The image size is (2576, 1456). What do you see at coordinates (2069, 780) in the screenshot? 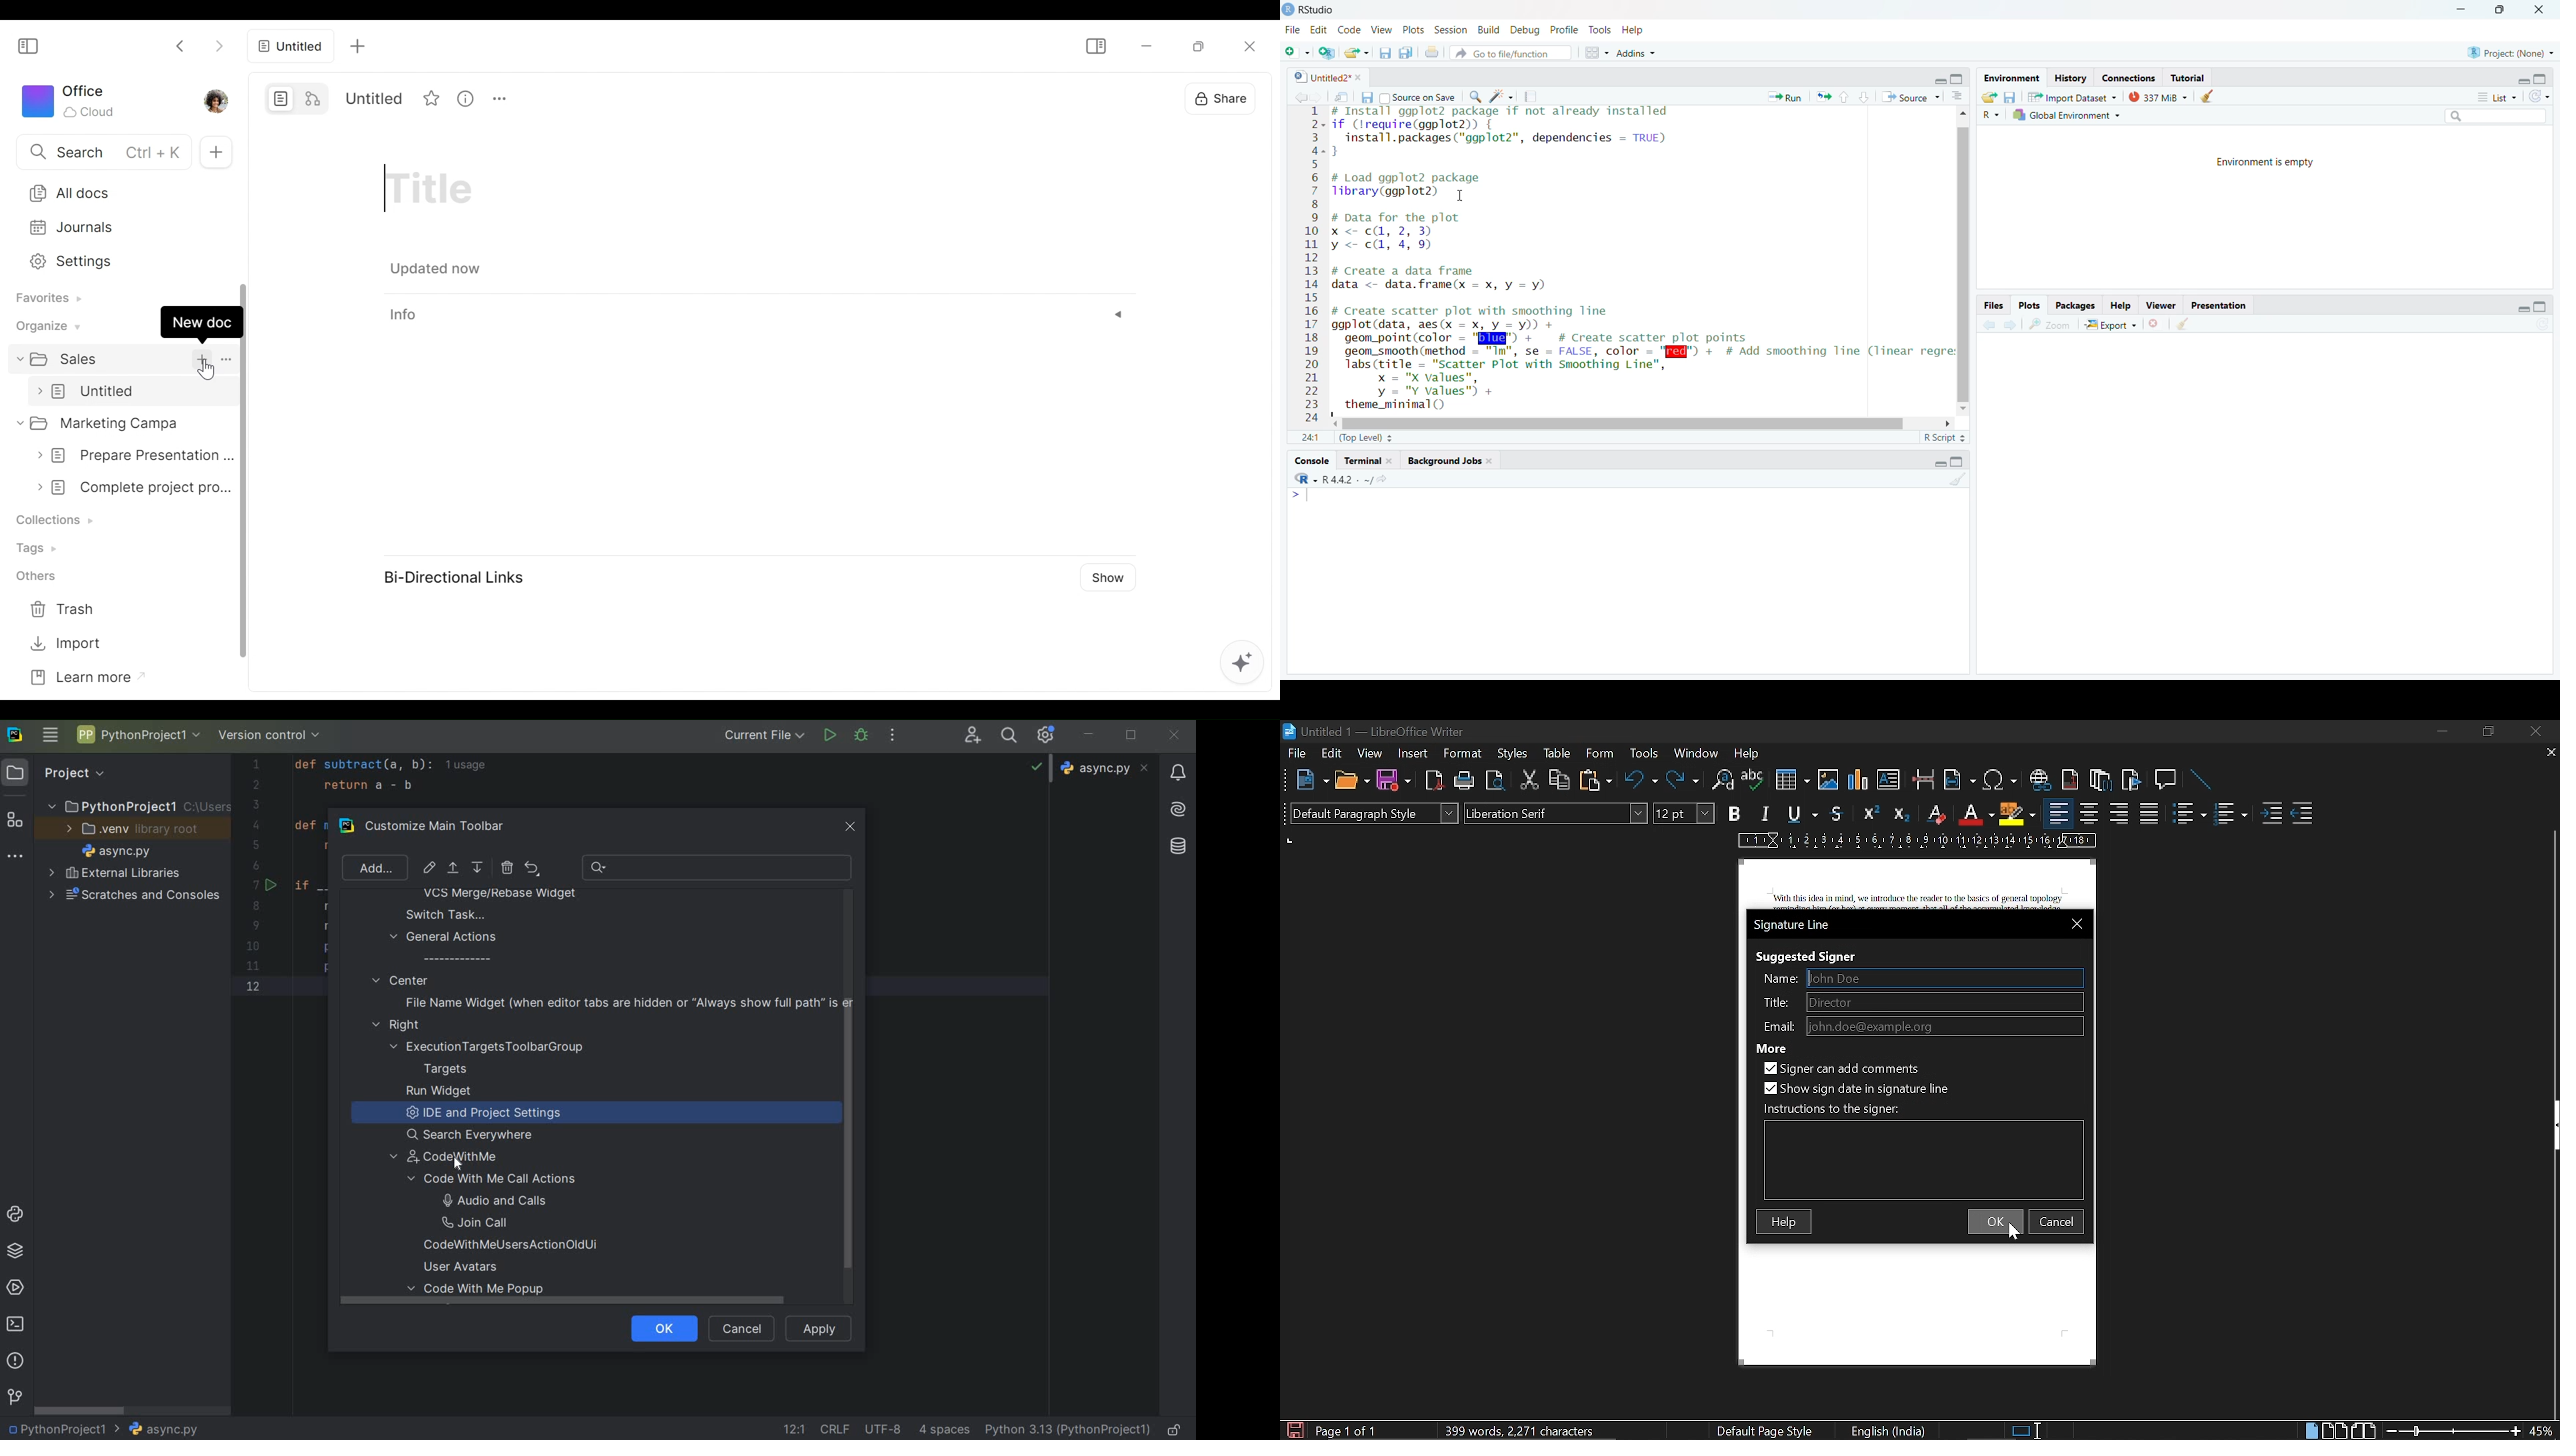
I see `insert endnote` at bounding box center [2069, 780].